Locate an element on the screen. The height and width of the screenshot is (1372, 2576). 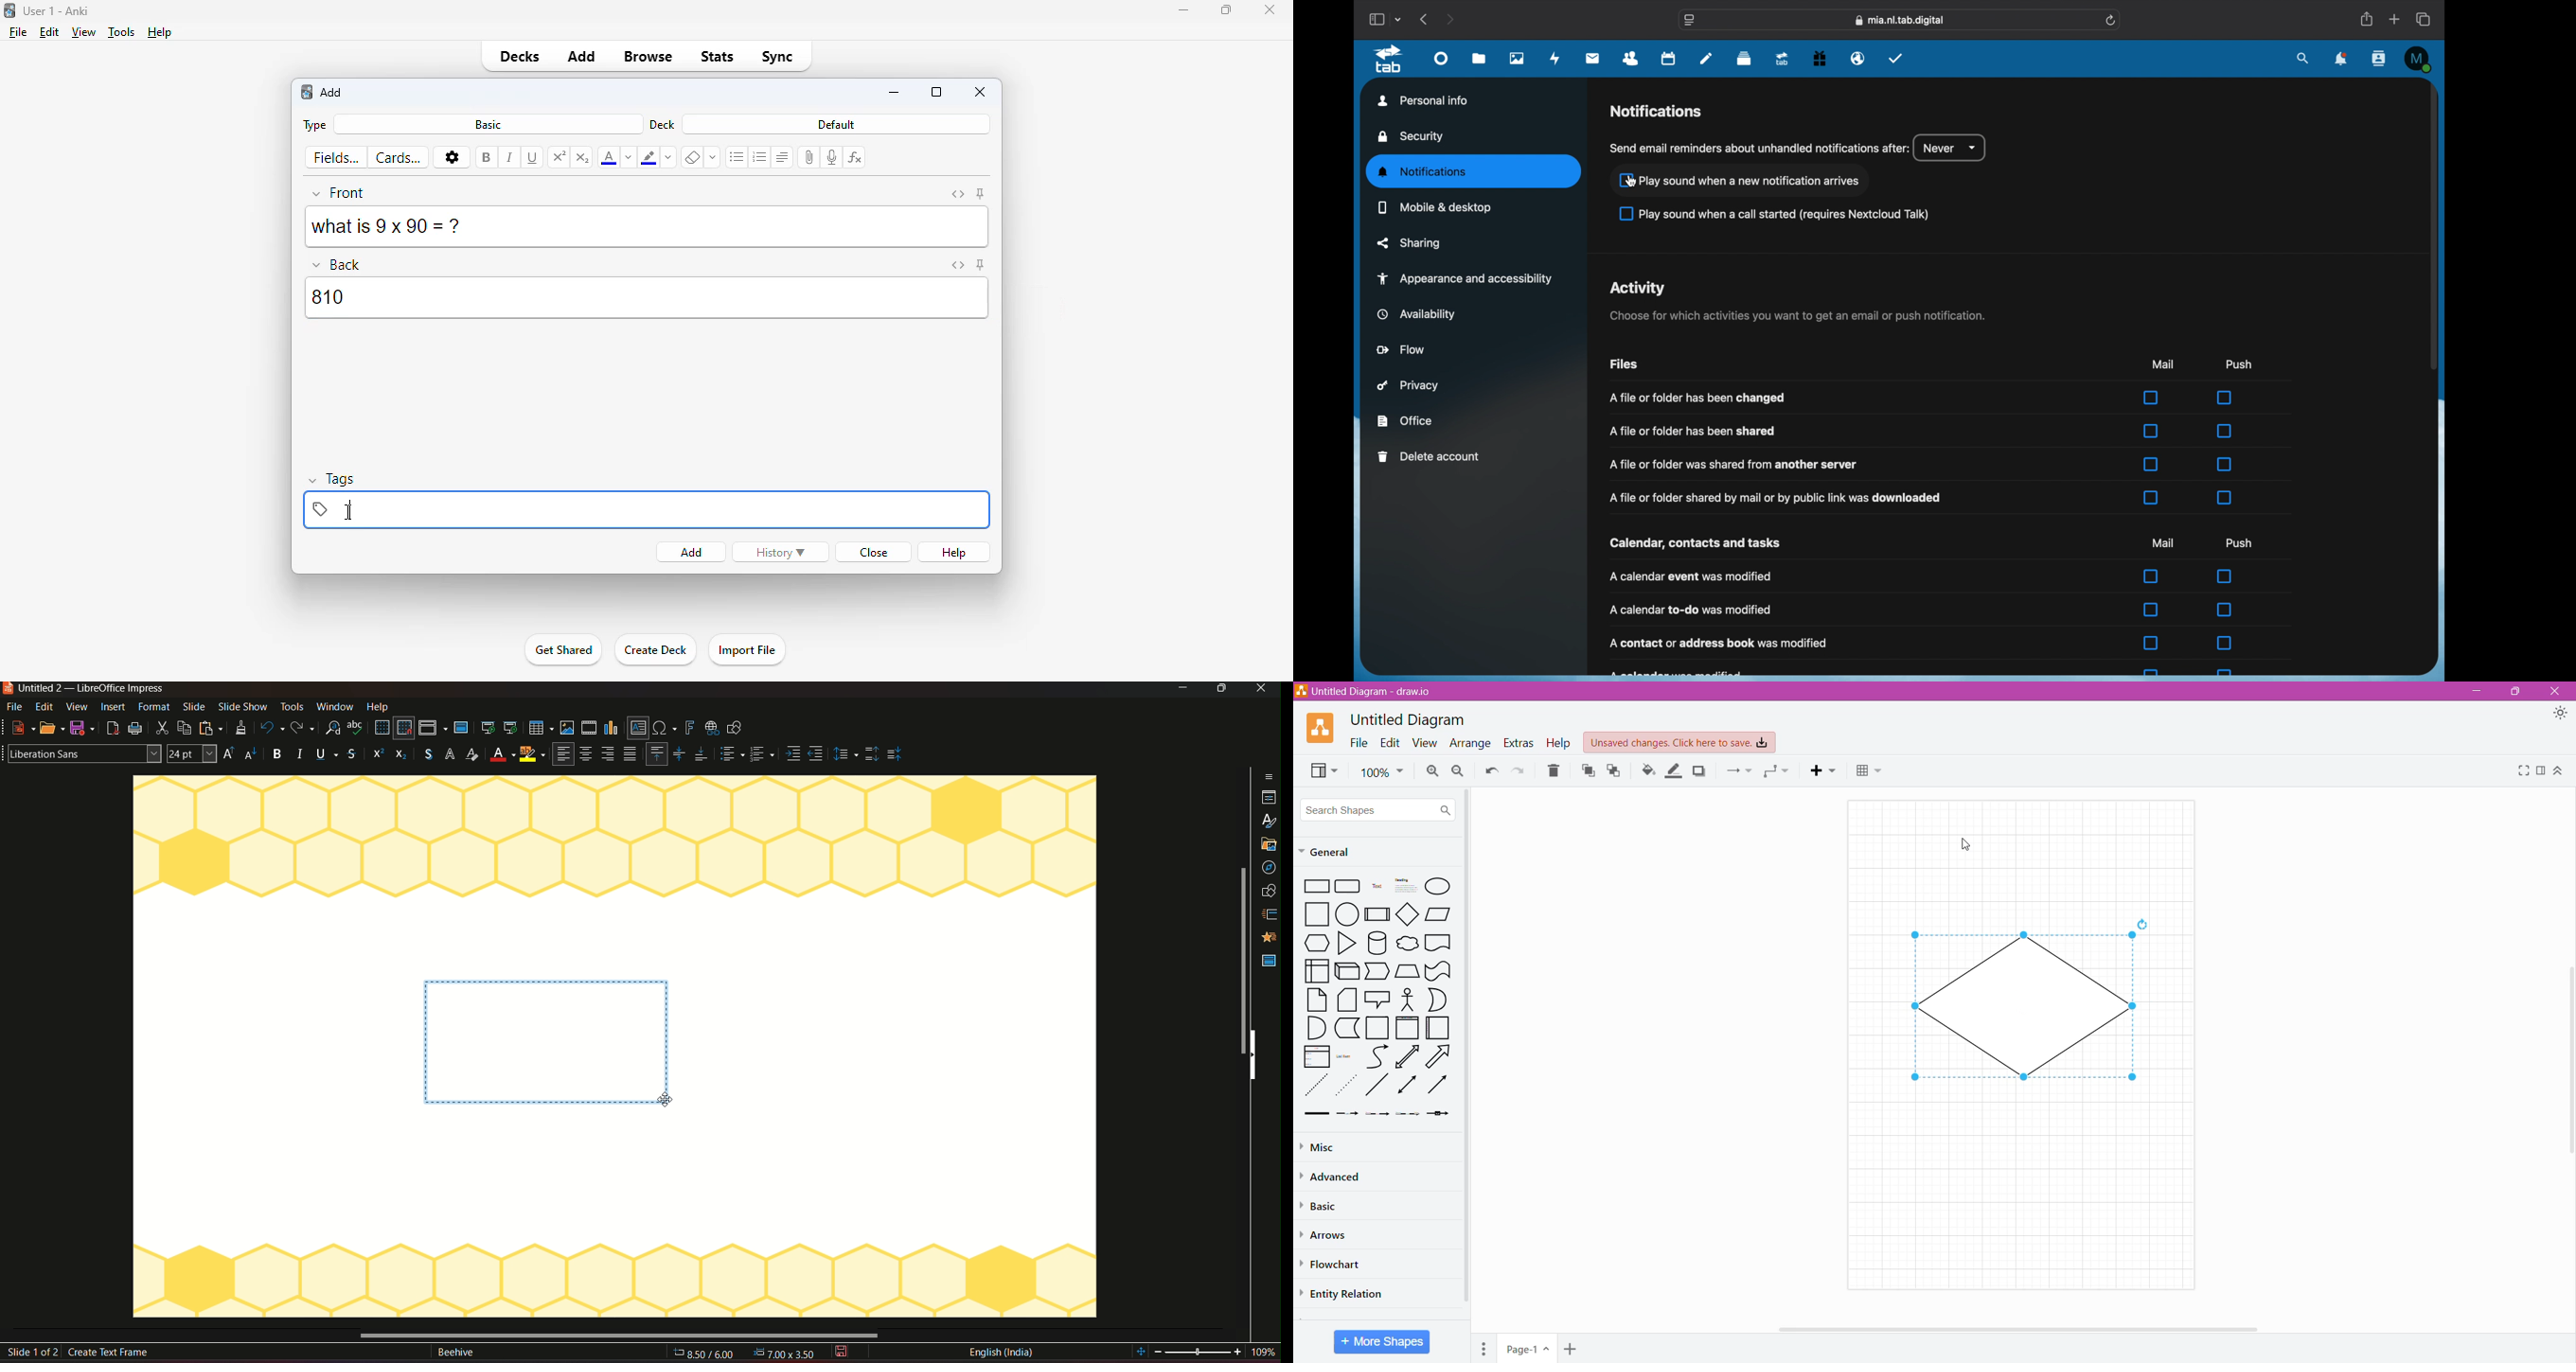
import file is located at coordinates (746, 650).